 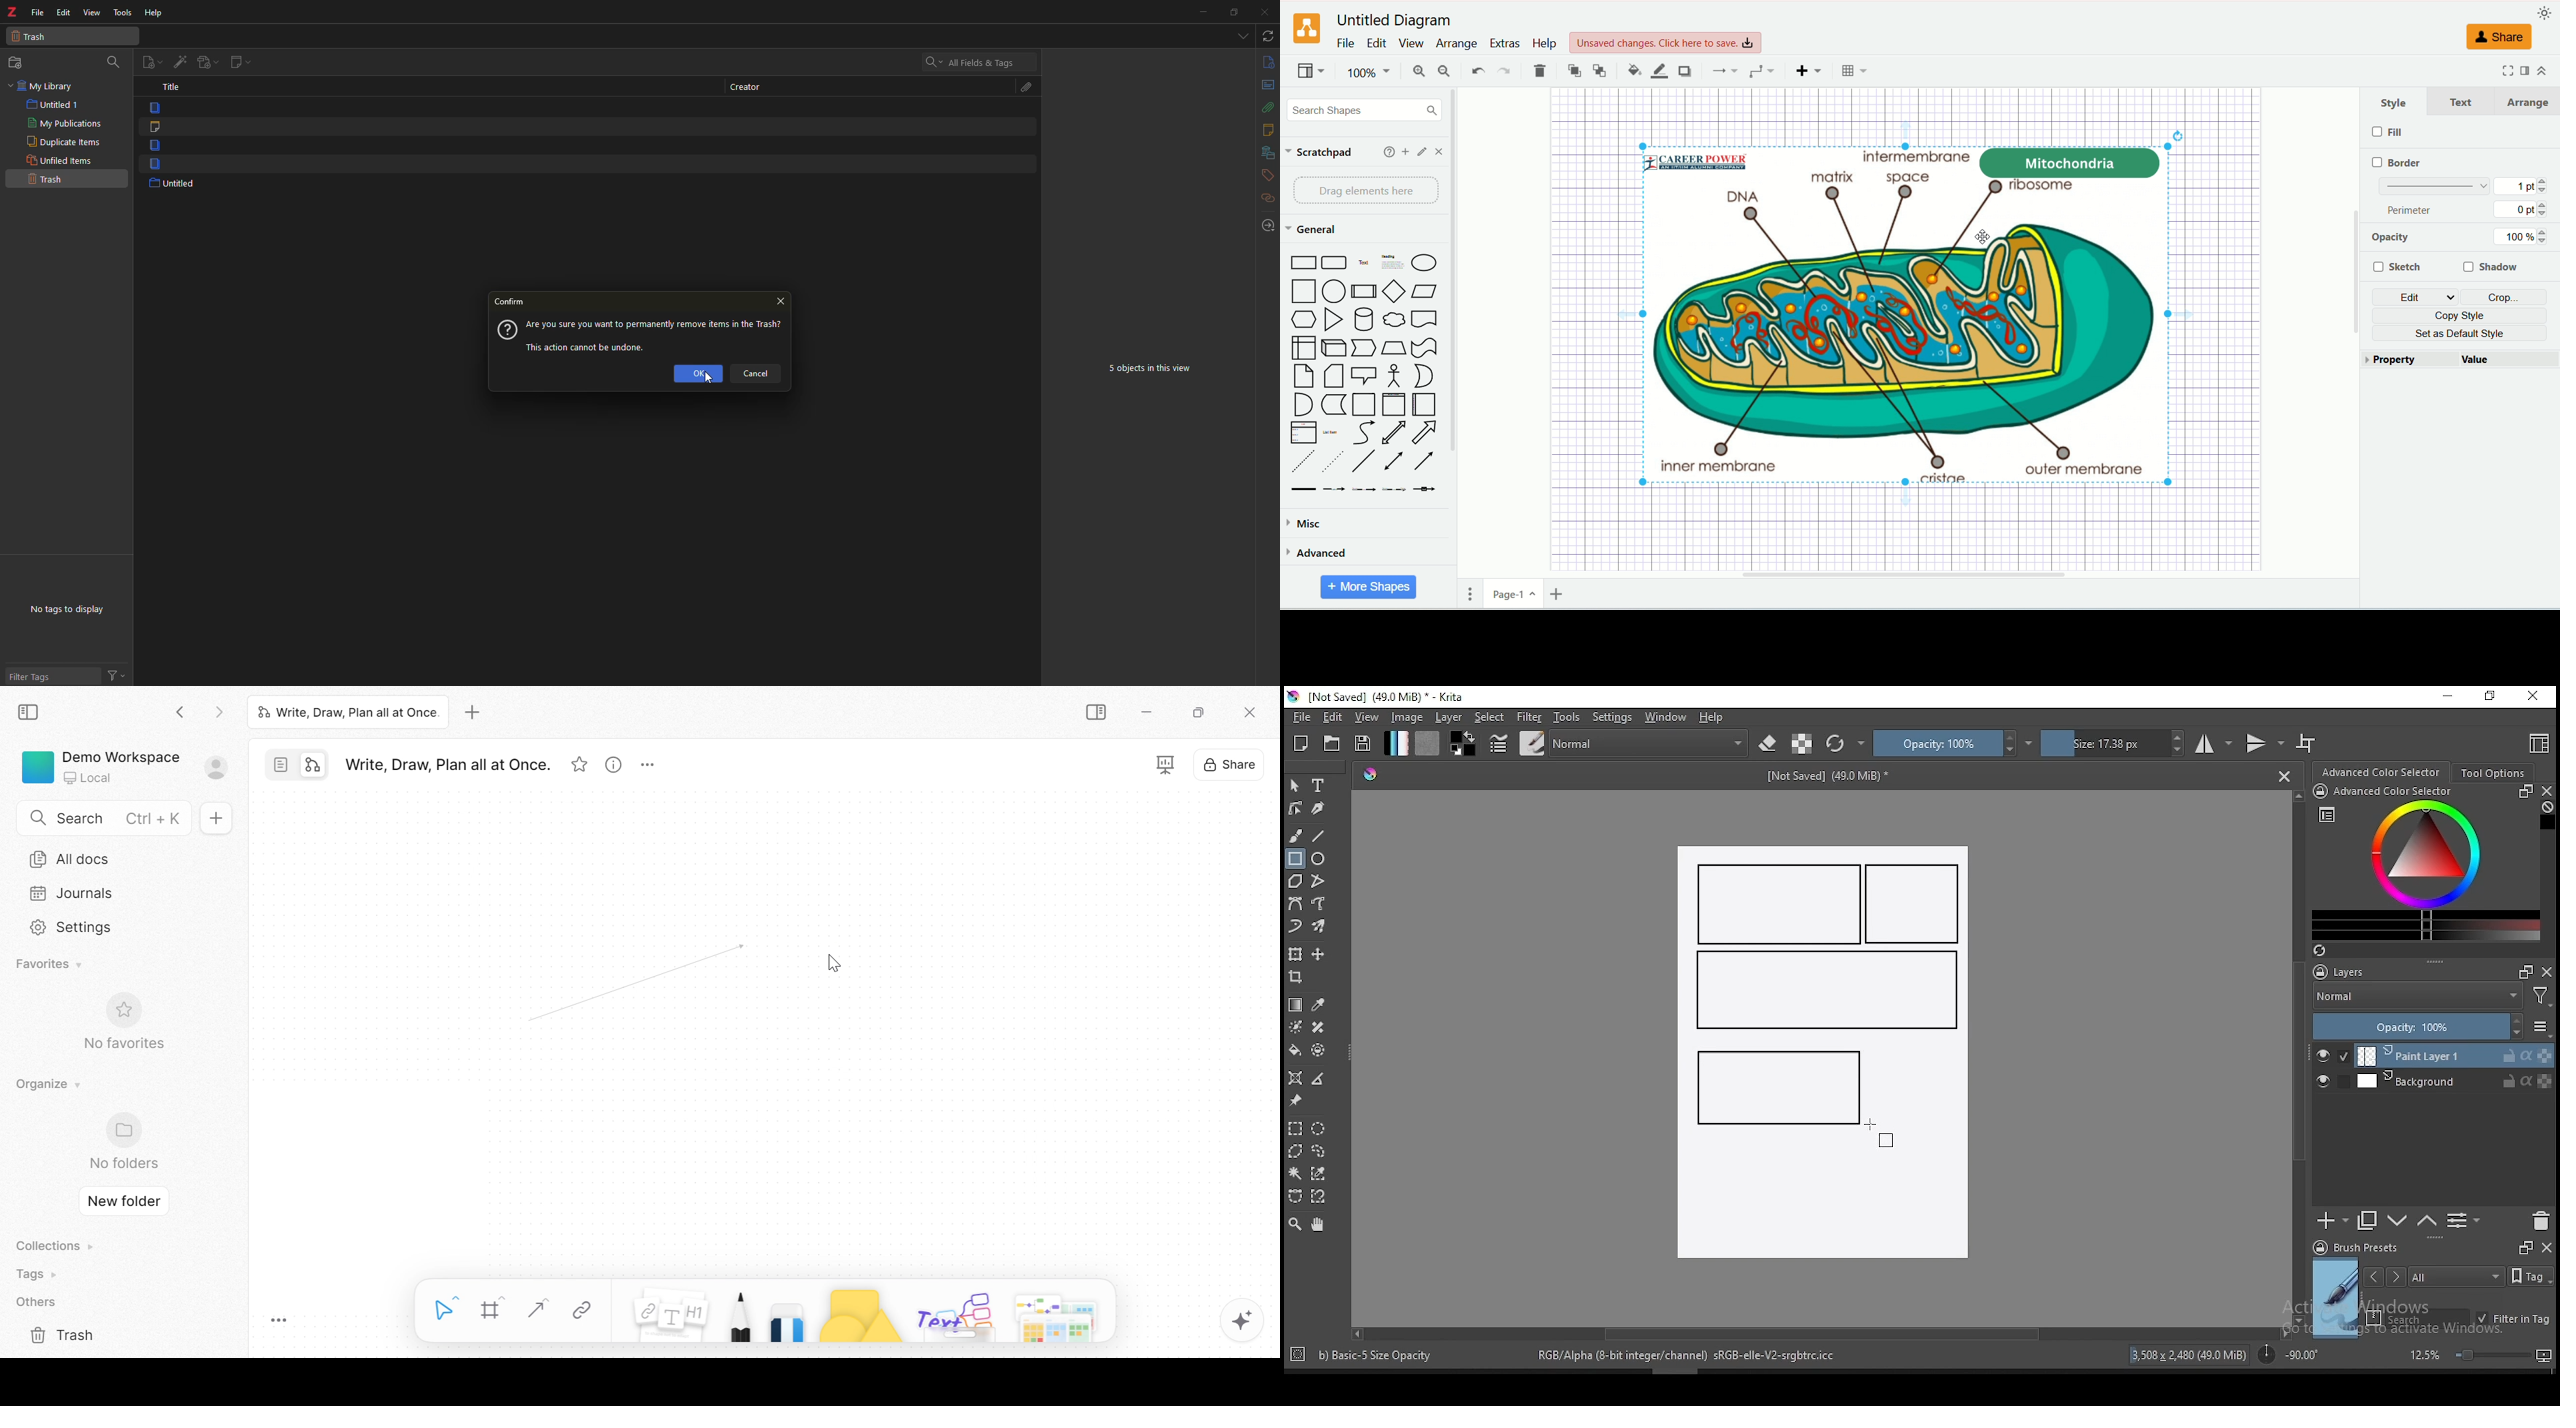 What do you see at coordinates (1335, 377) in the screenshot?
I see `Note` at bounding box center [1335, 377].